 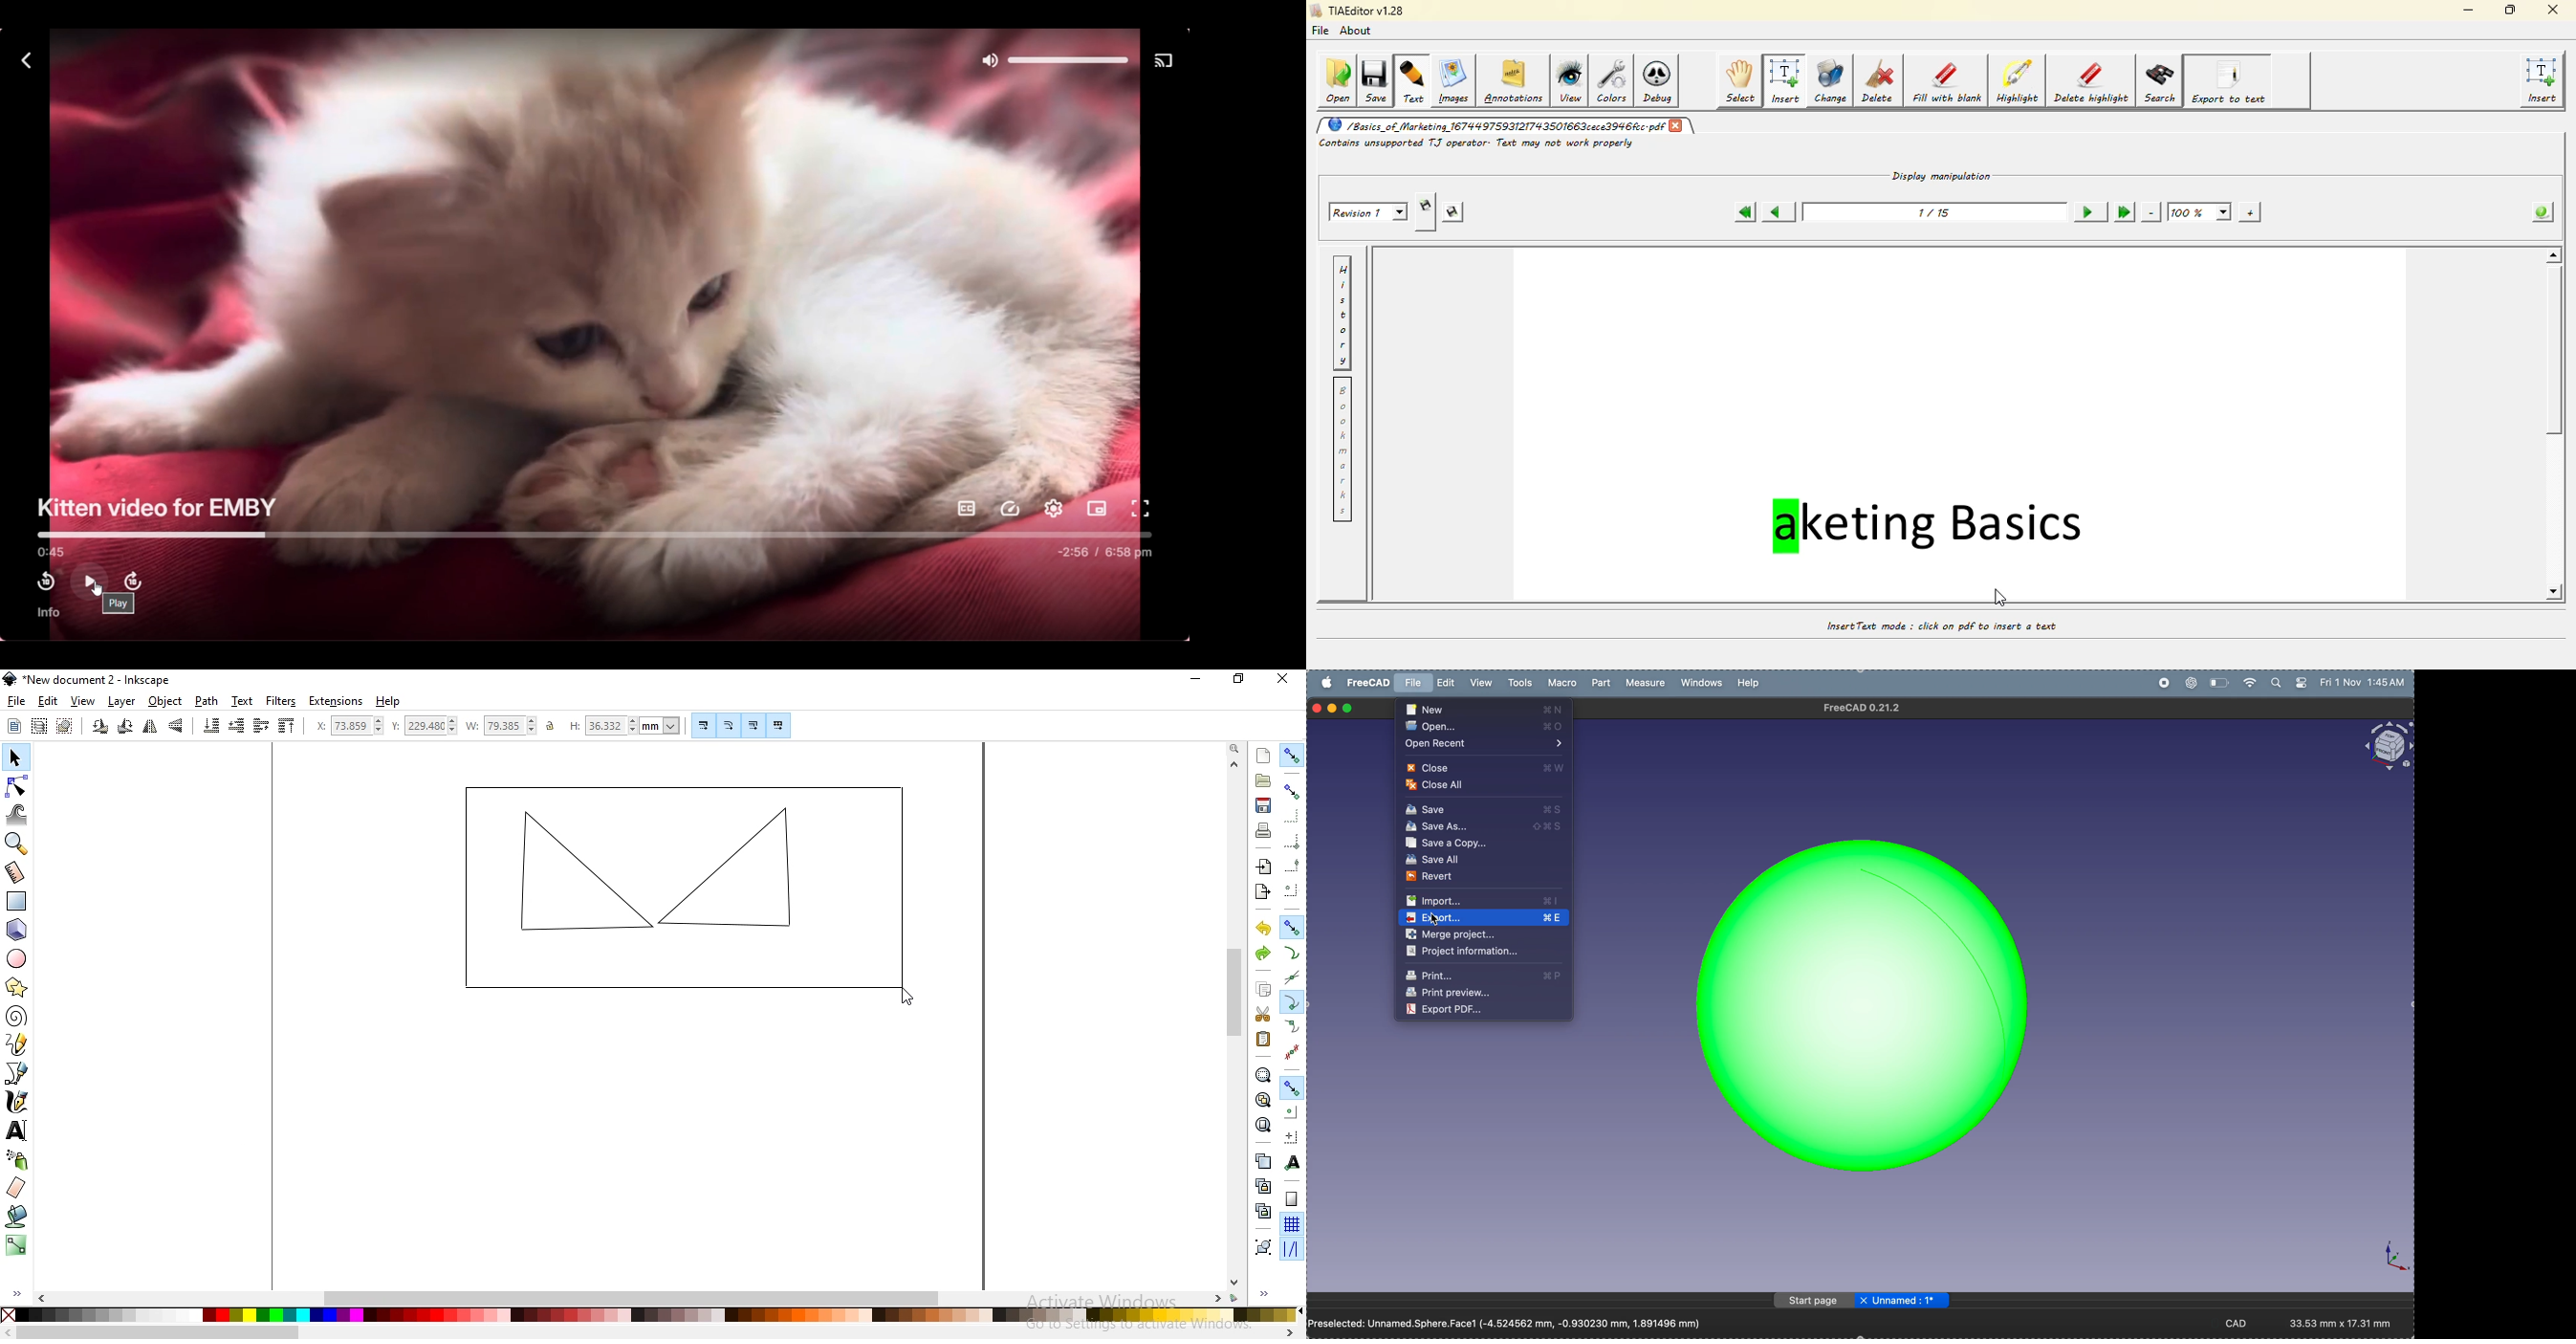 I want to click on Current time stamp of video 0:43, so click(x=49, y=552).